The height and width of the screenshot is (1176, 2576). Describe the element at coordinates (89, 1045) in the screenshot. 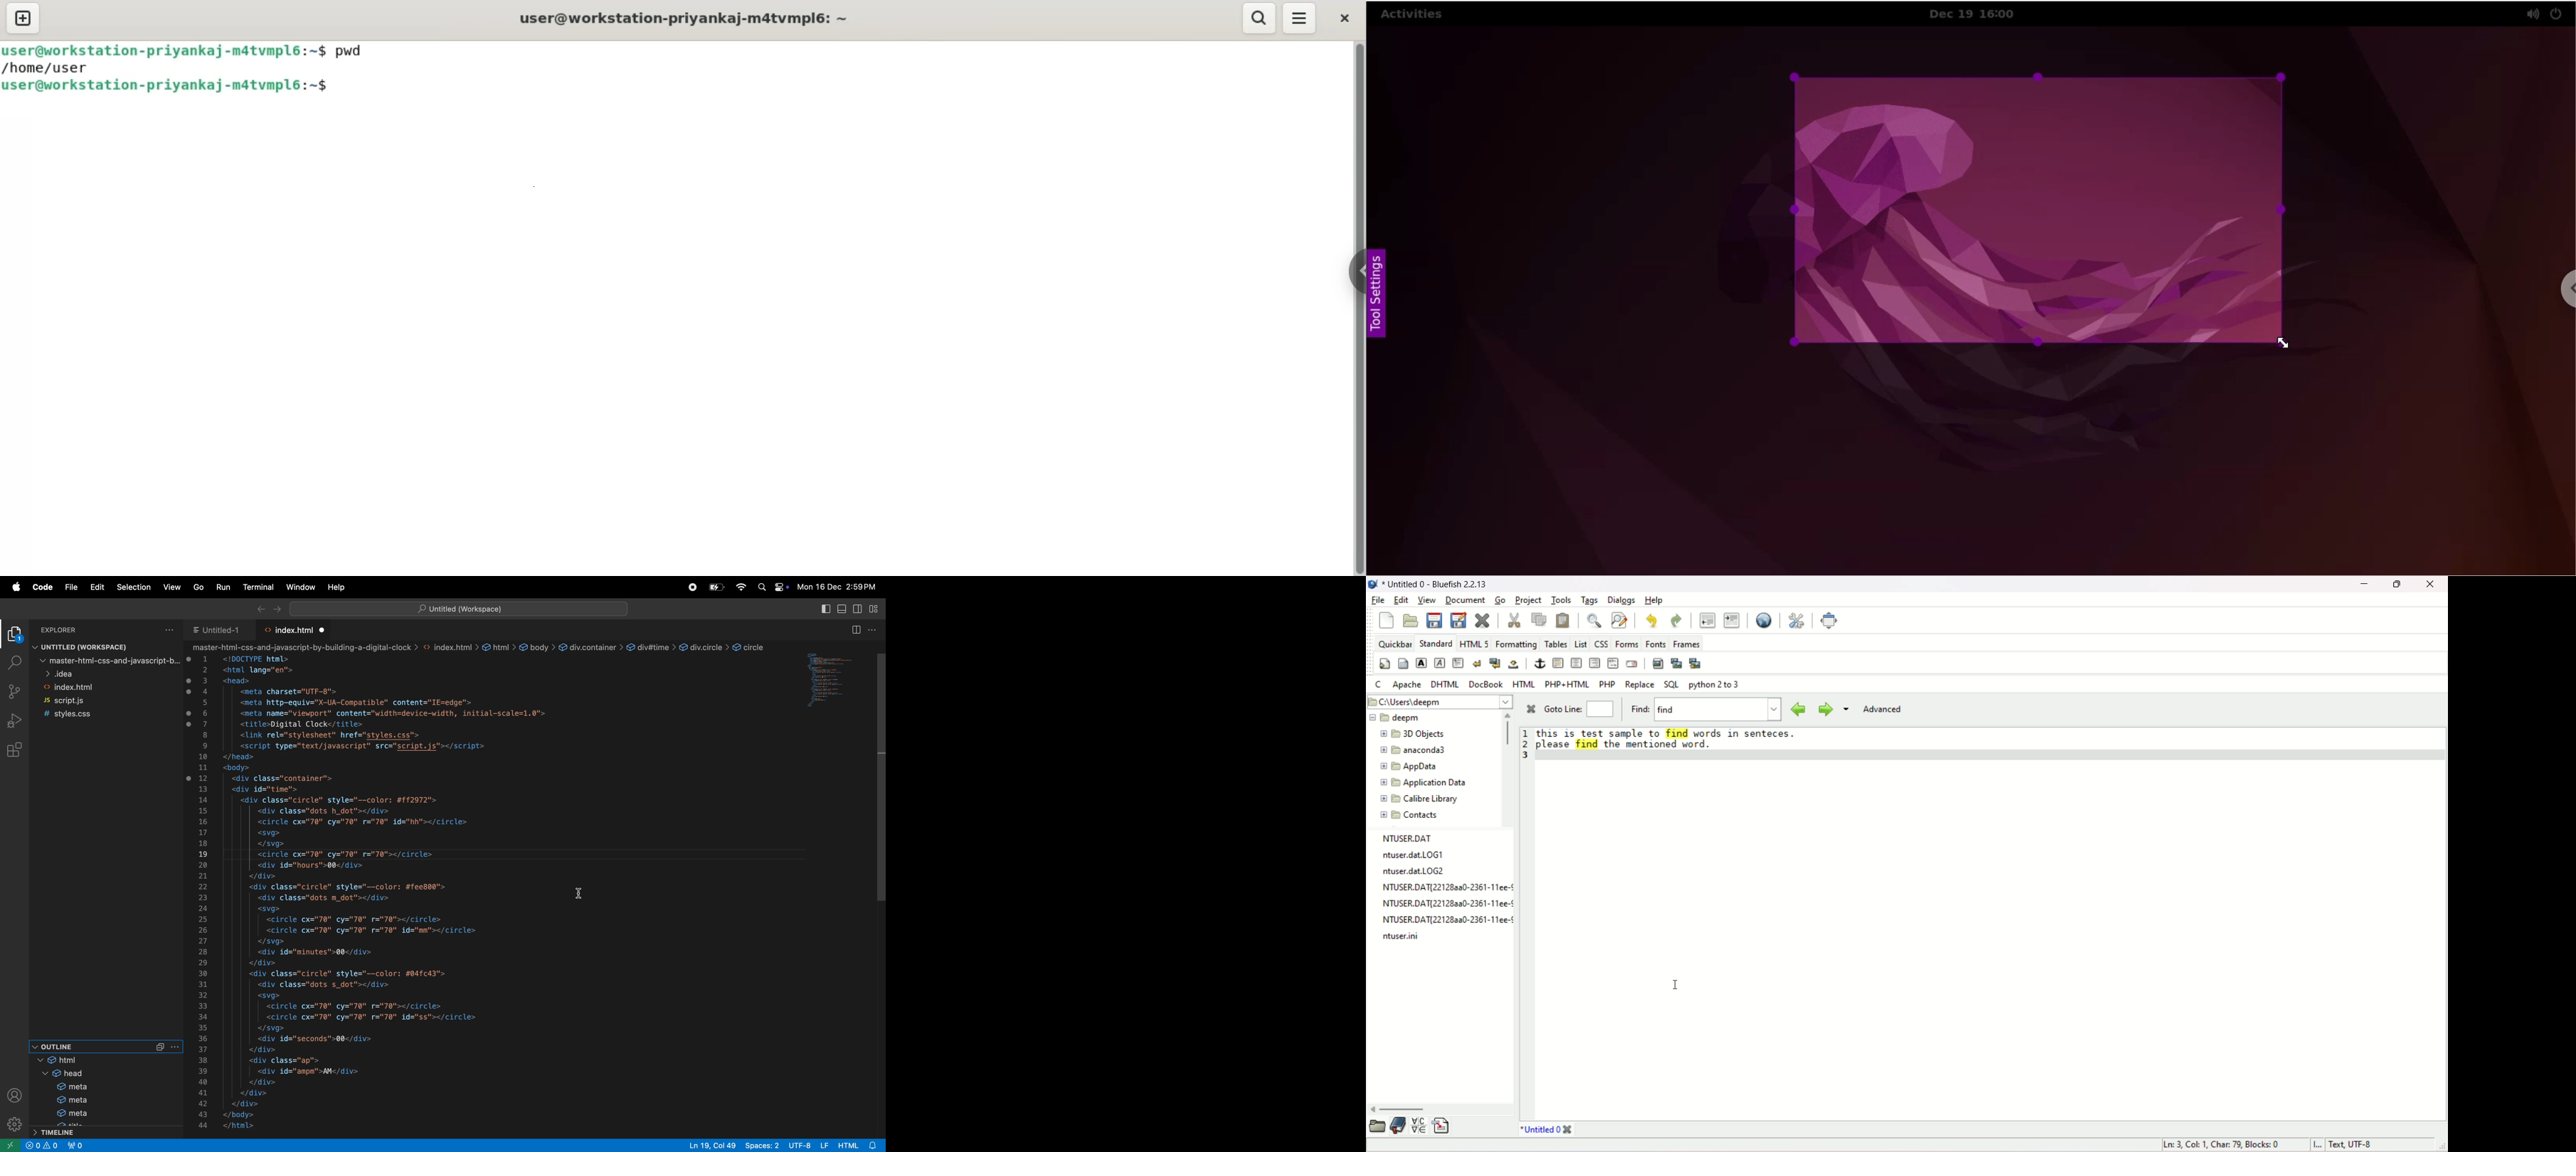

I see `out line` at that location.